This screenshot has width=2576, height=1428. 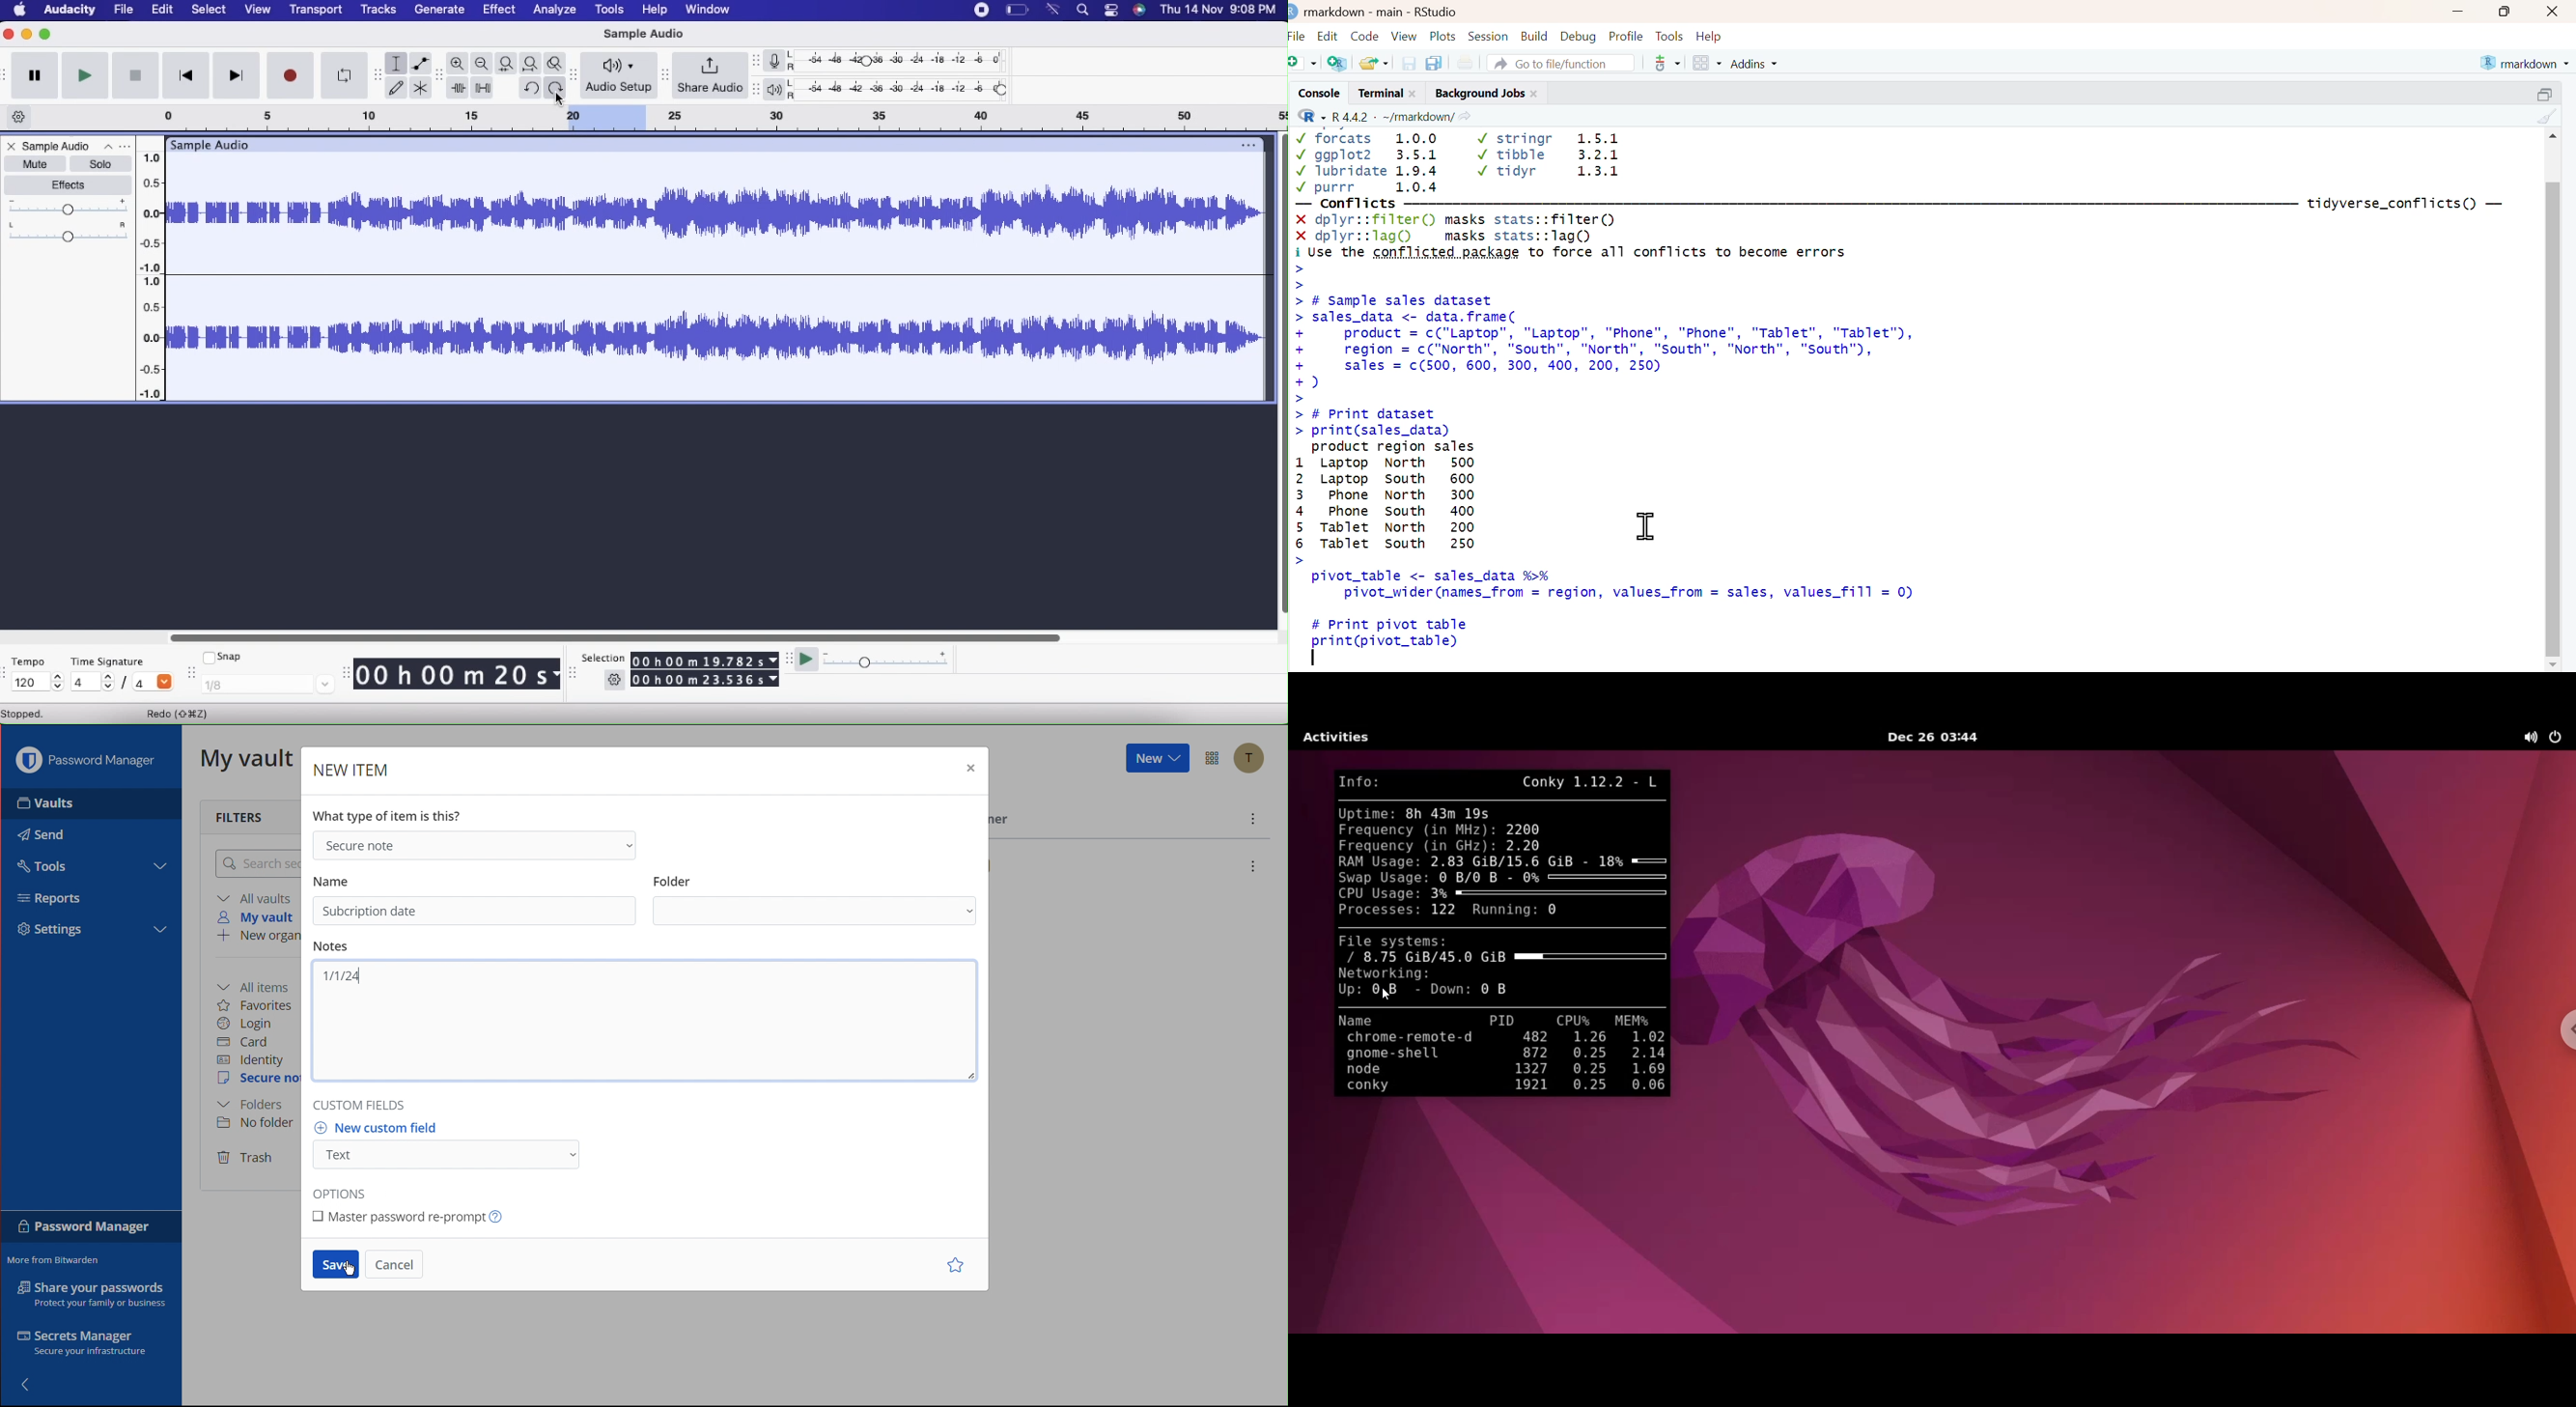 I want to click on Folder, so click(x=817, y=912).